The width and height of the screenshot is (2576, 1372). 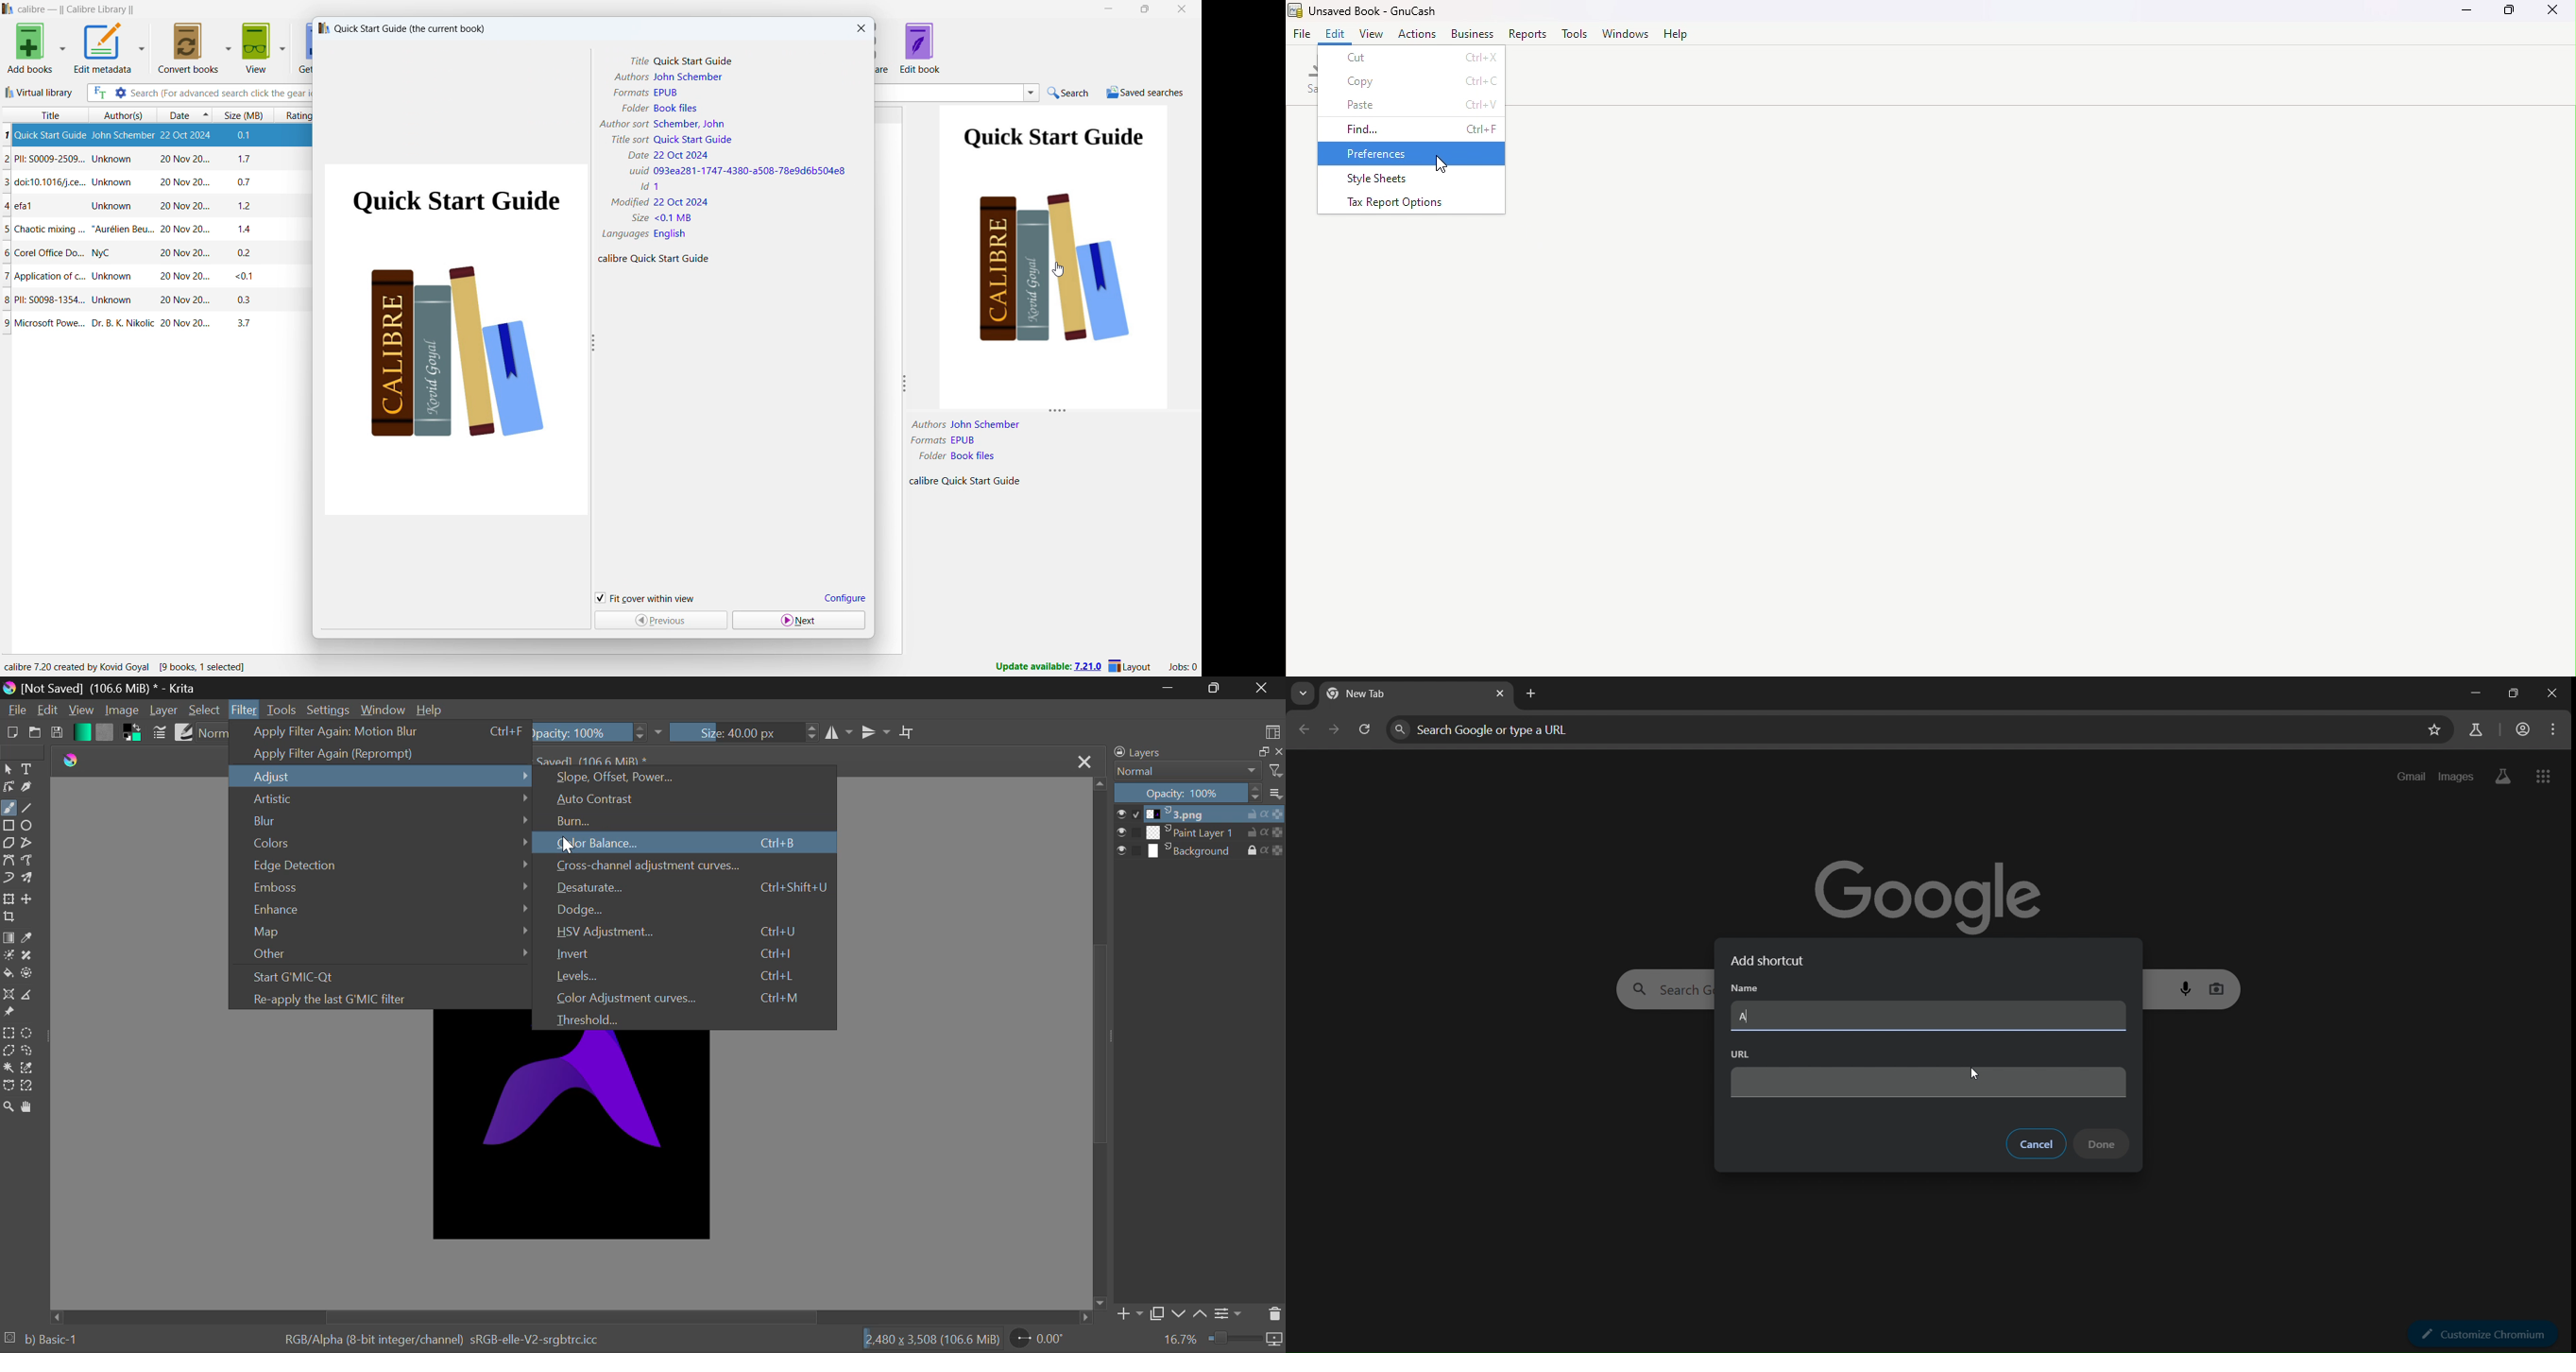 I want to click on full text search, so click(x=98, y=93).